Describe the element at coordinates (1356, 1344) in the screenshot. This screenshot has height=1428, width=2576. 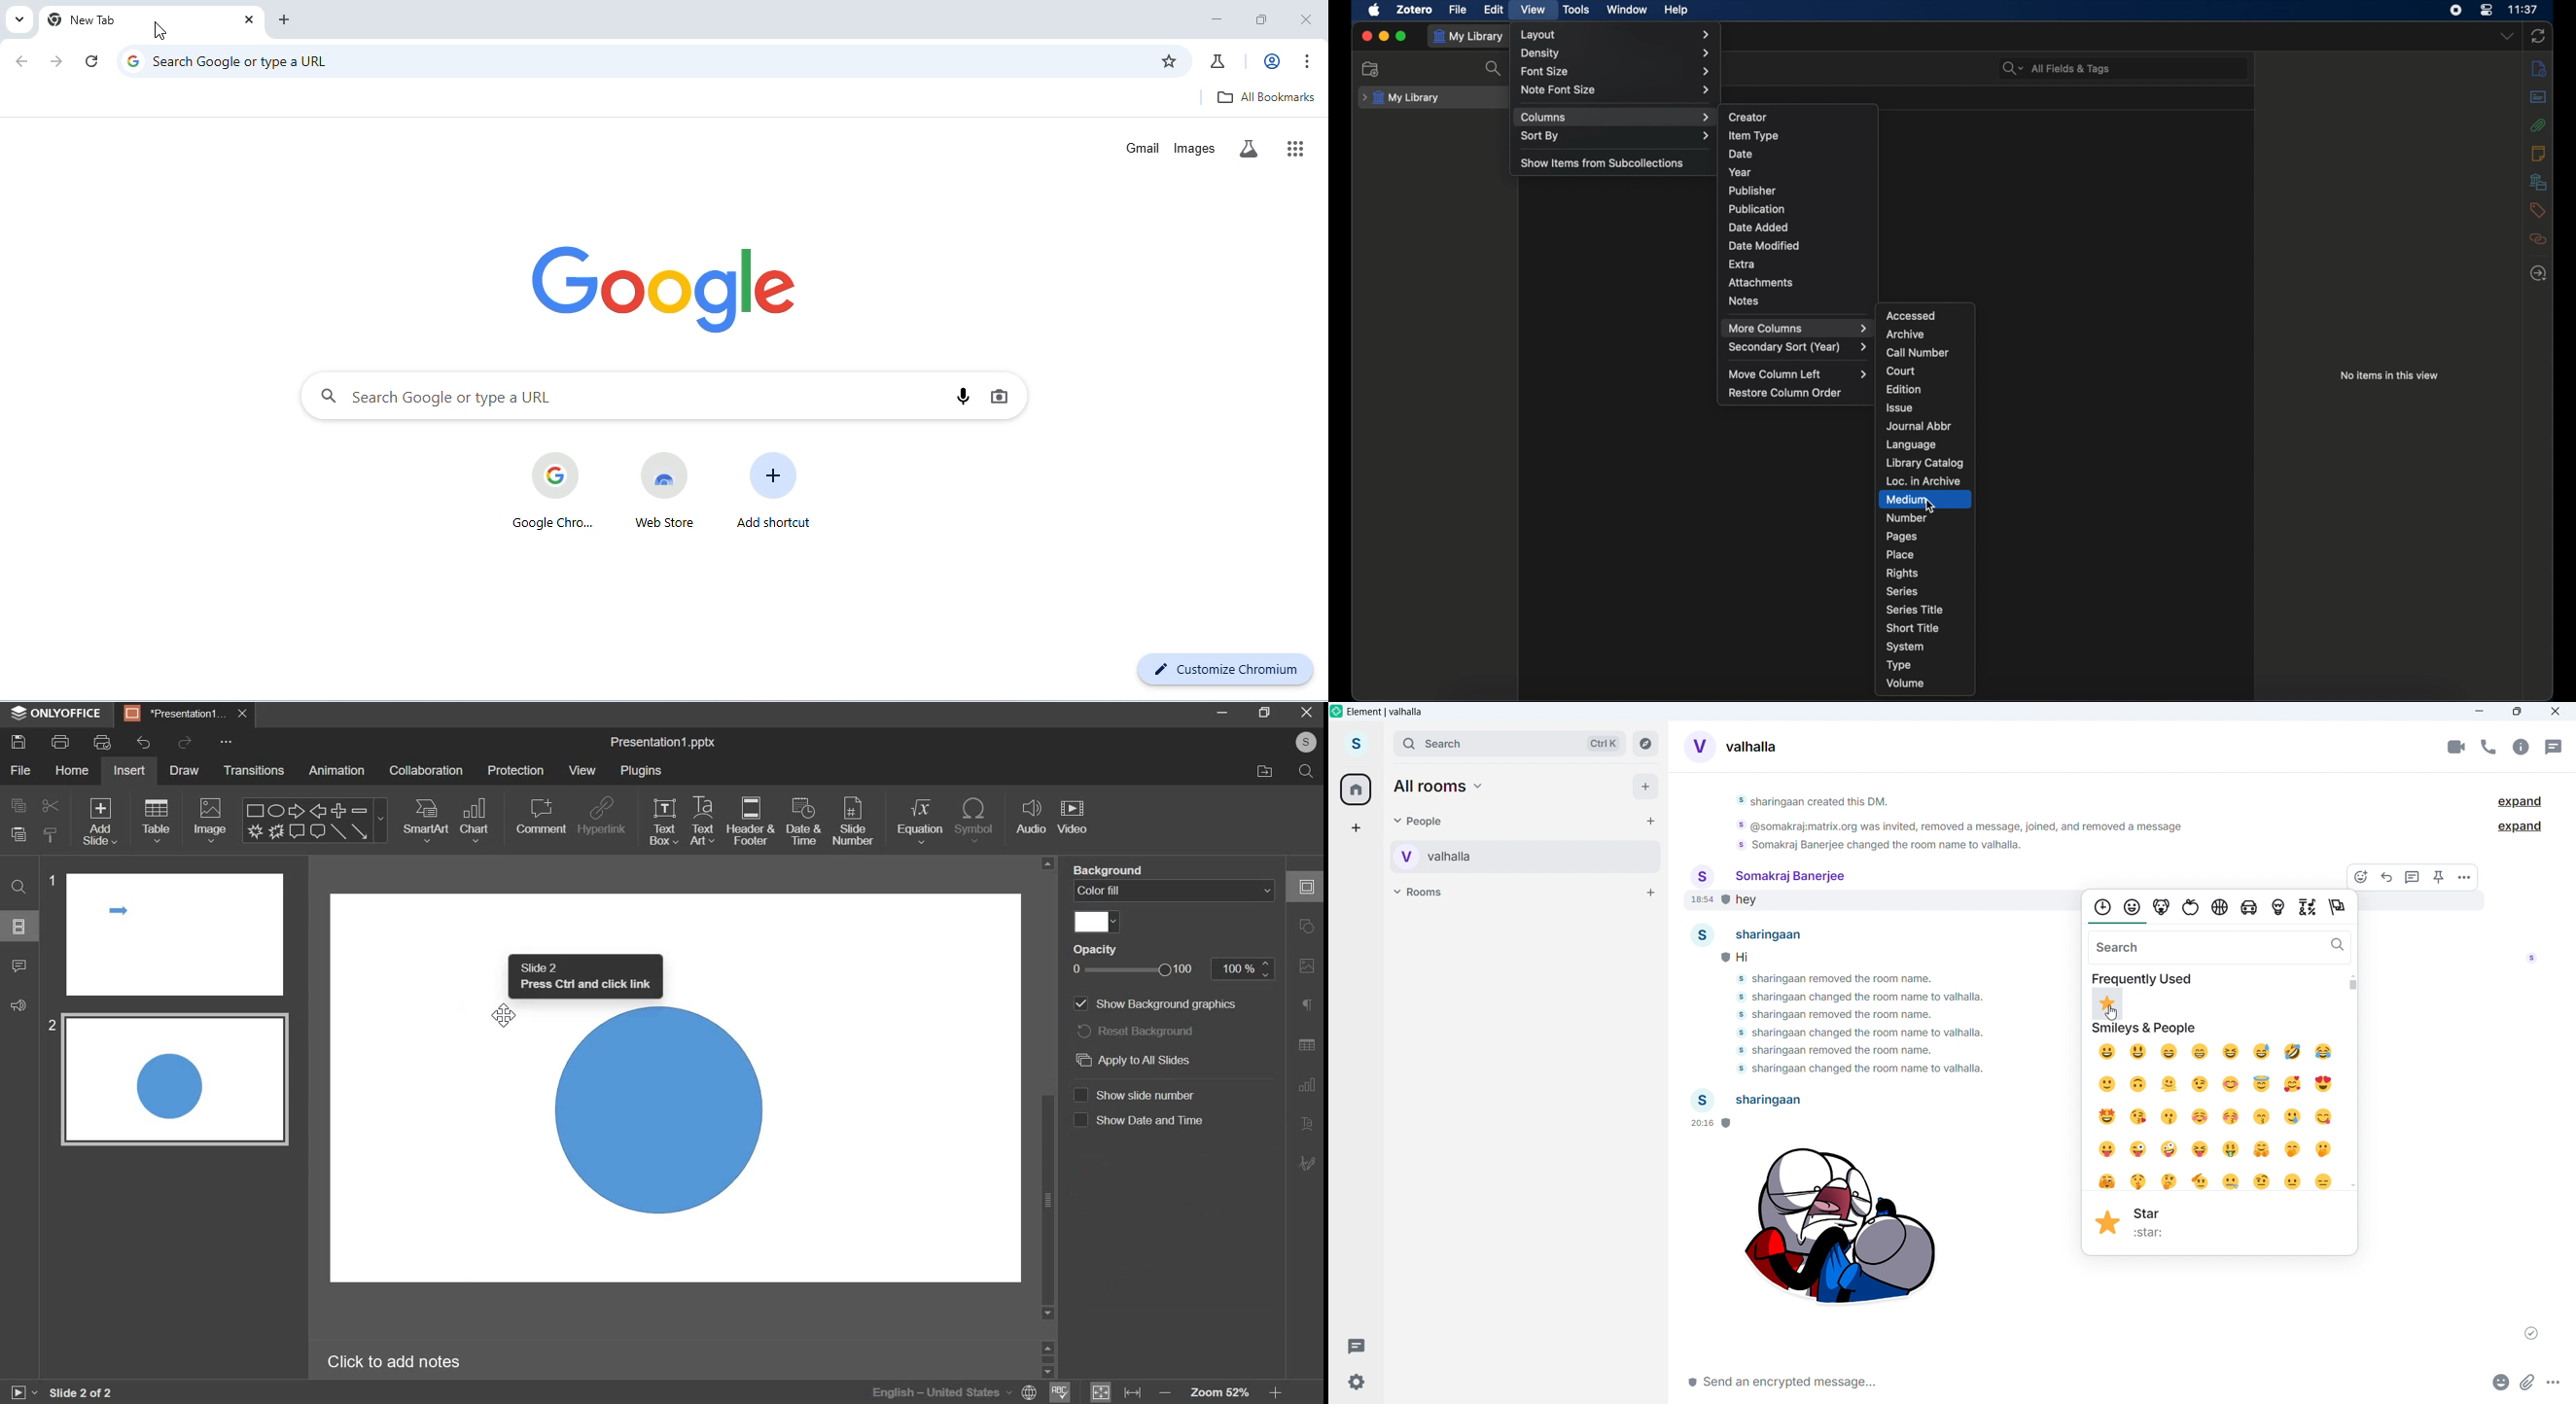
I see `Threads` at that location.